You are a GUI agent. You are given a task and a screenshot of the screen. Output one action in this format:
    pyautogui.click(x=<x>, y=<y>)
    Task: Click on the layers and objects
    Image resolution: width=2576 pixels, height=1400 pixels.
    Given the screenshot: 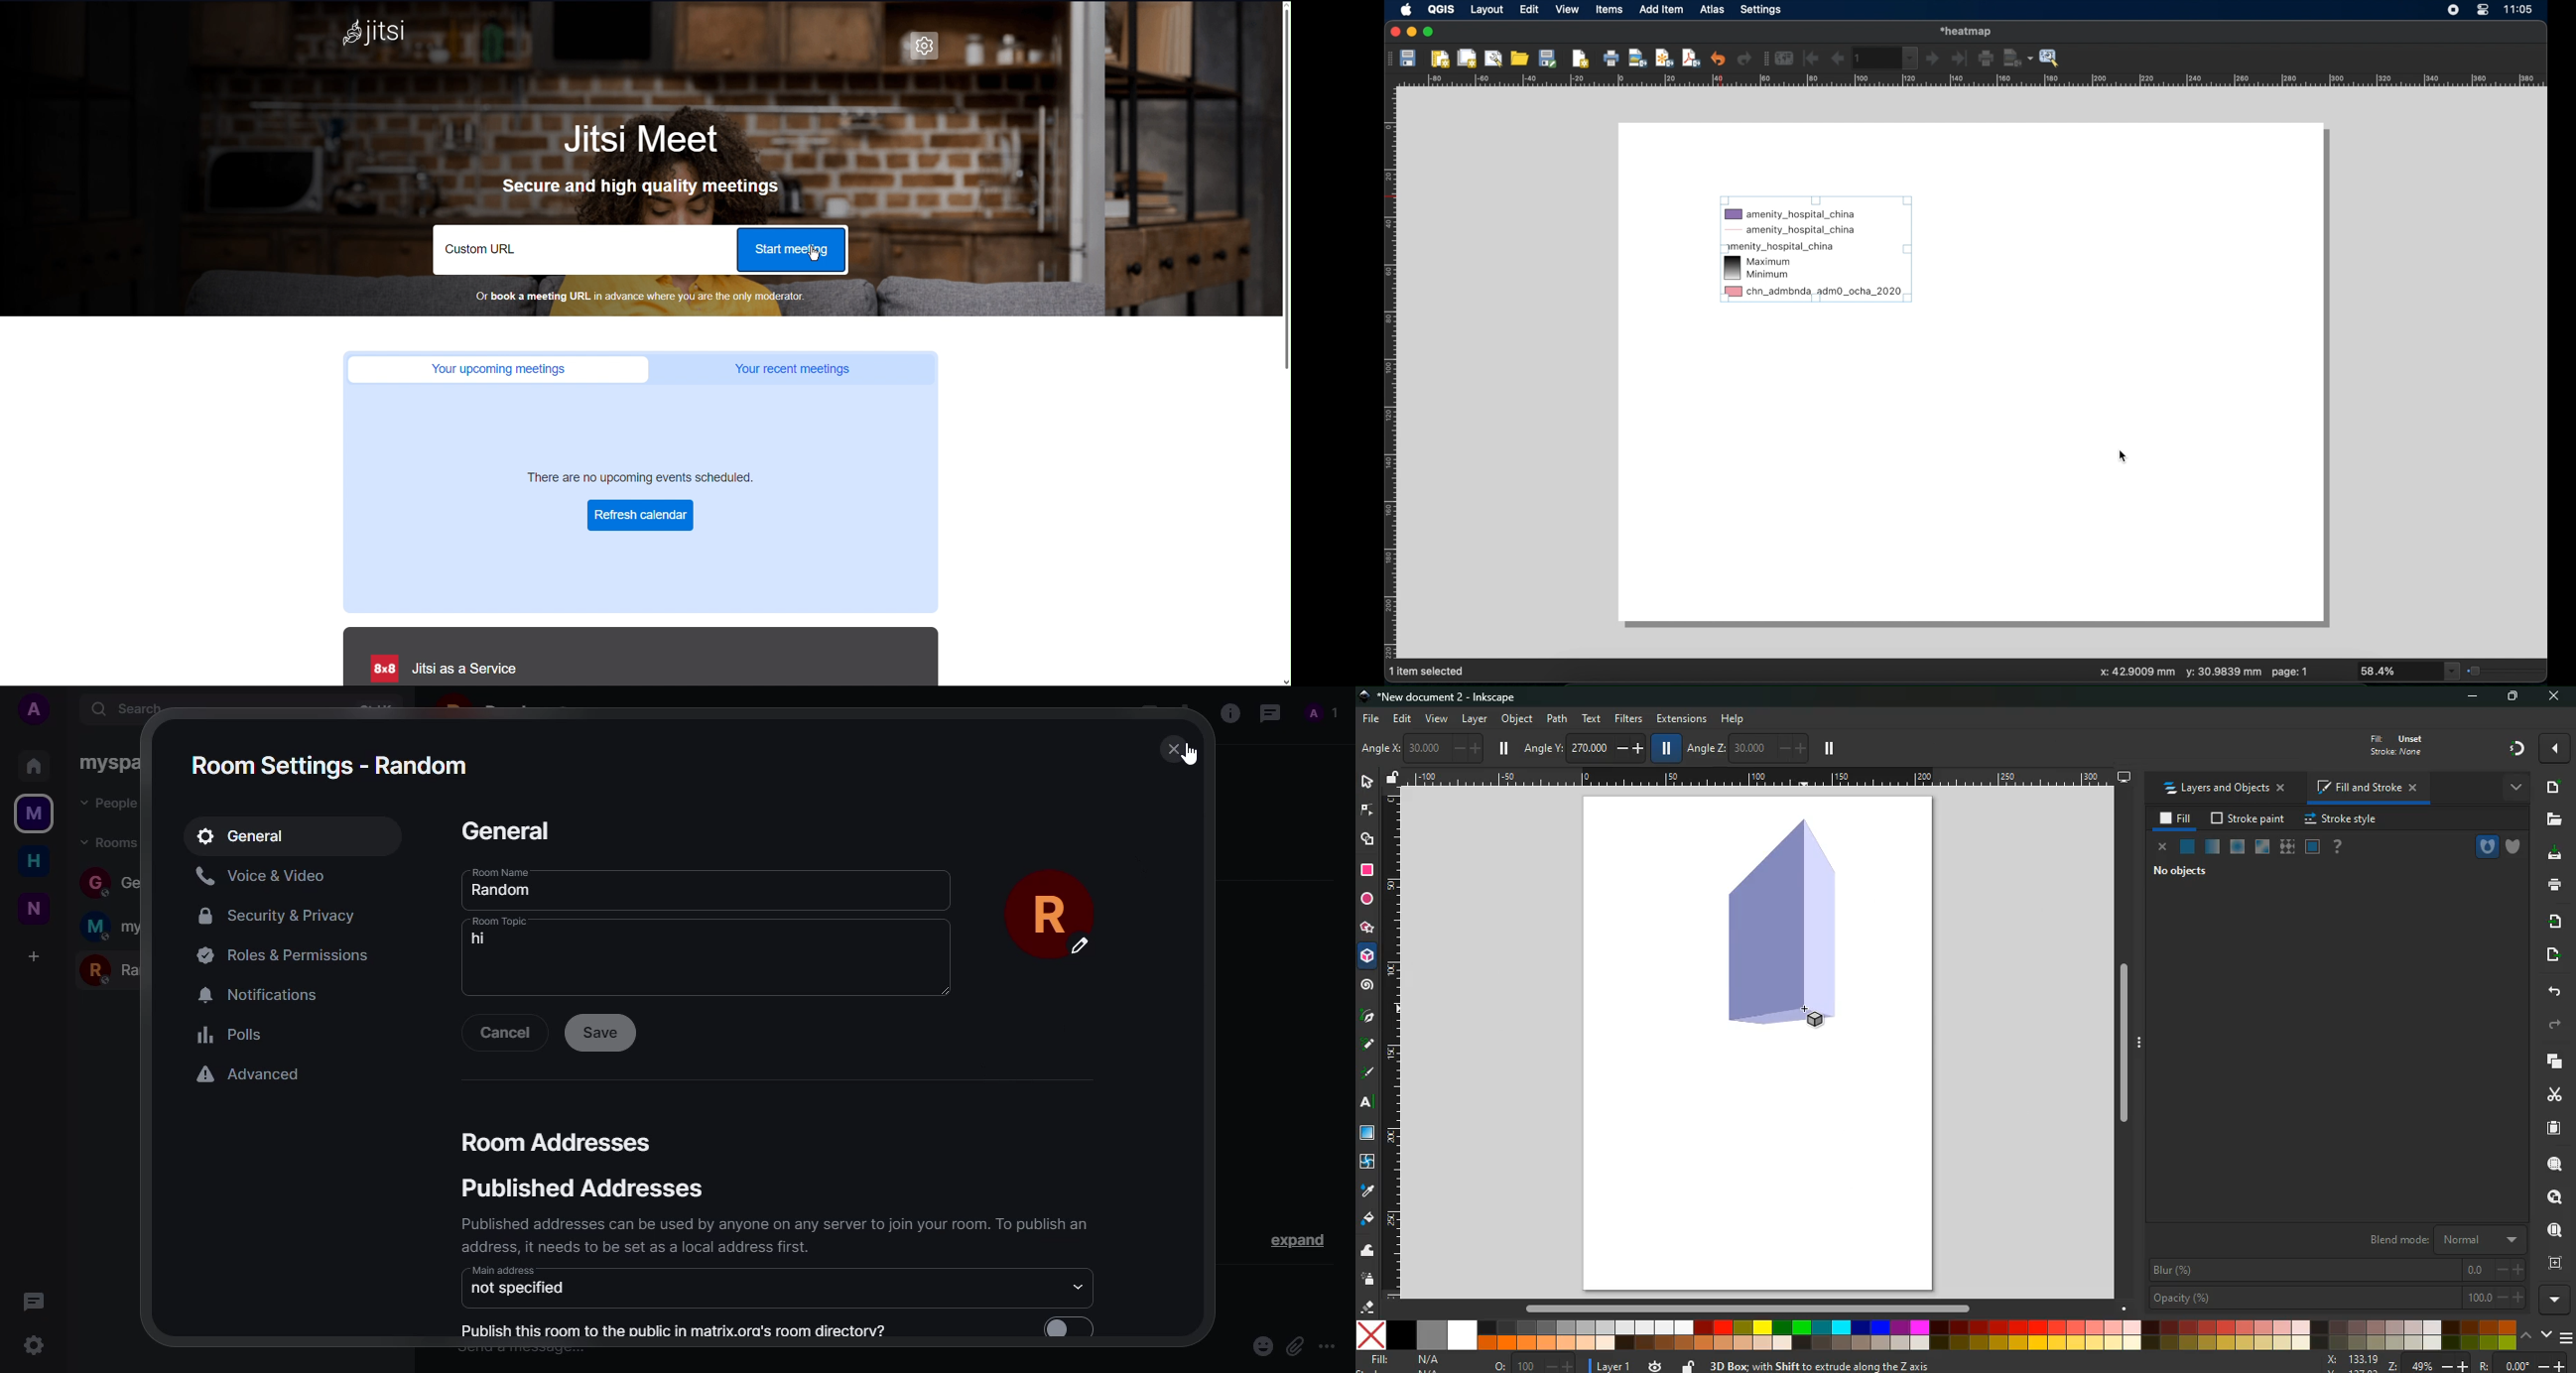 What is the action you would take?
    pyautogui.click(x=2225, y=789)
    